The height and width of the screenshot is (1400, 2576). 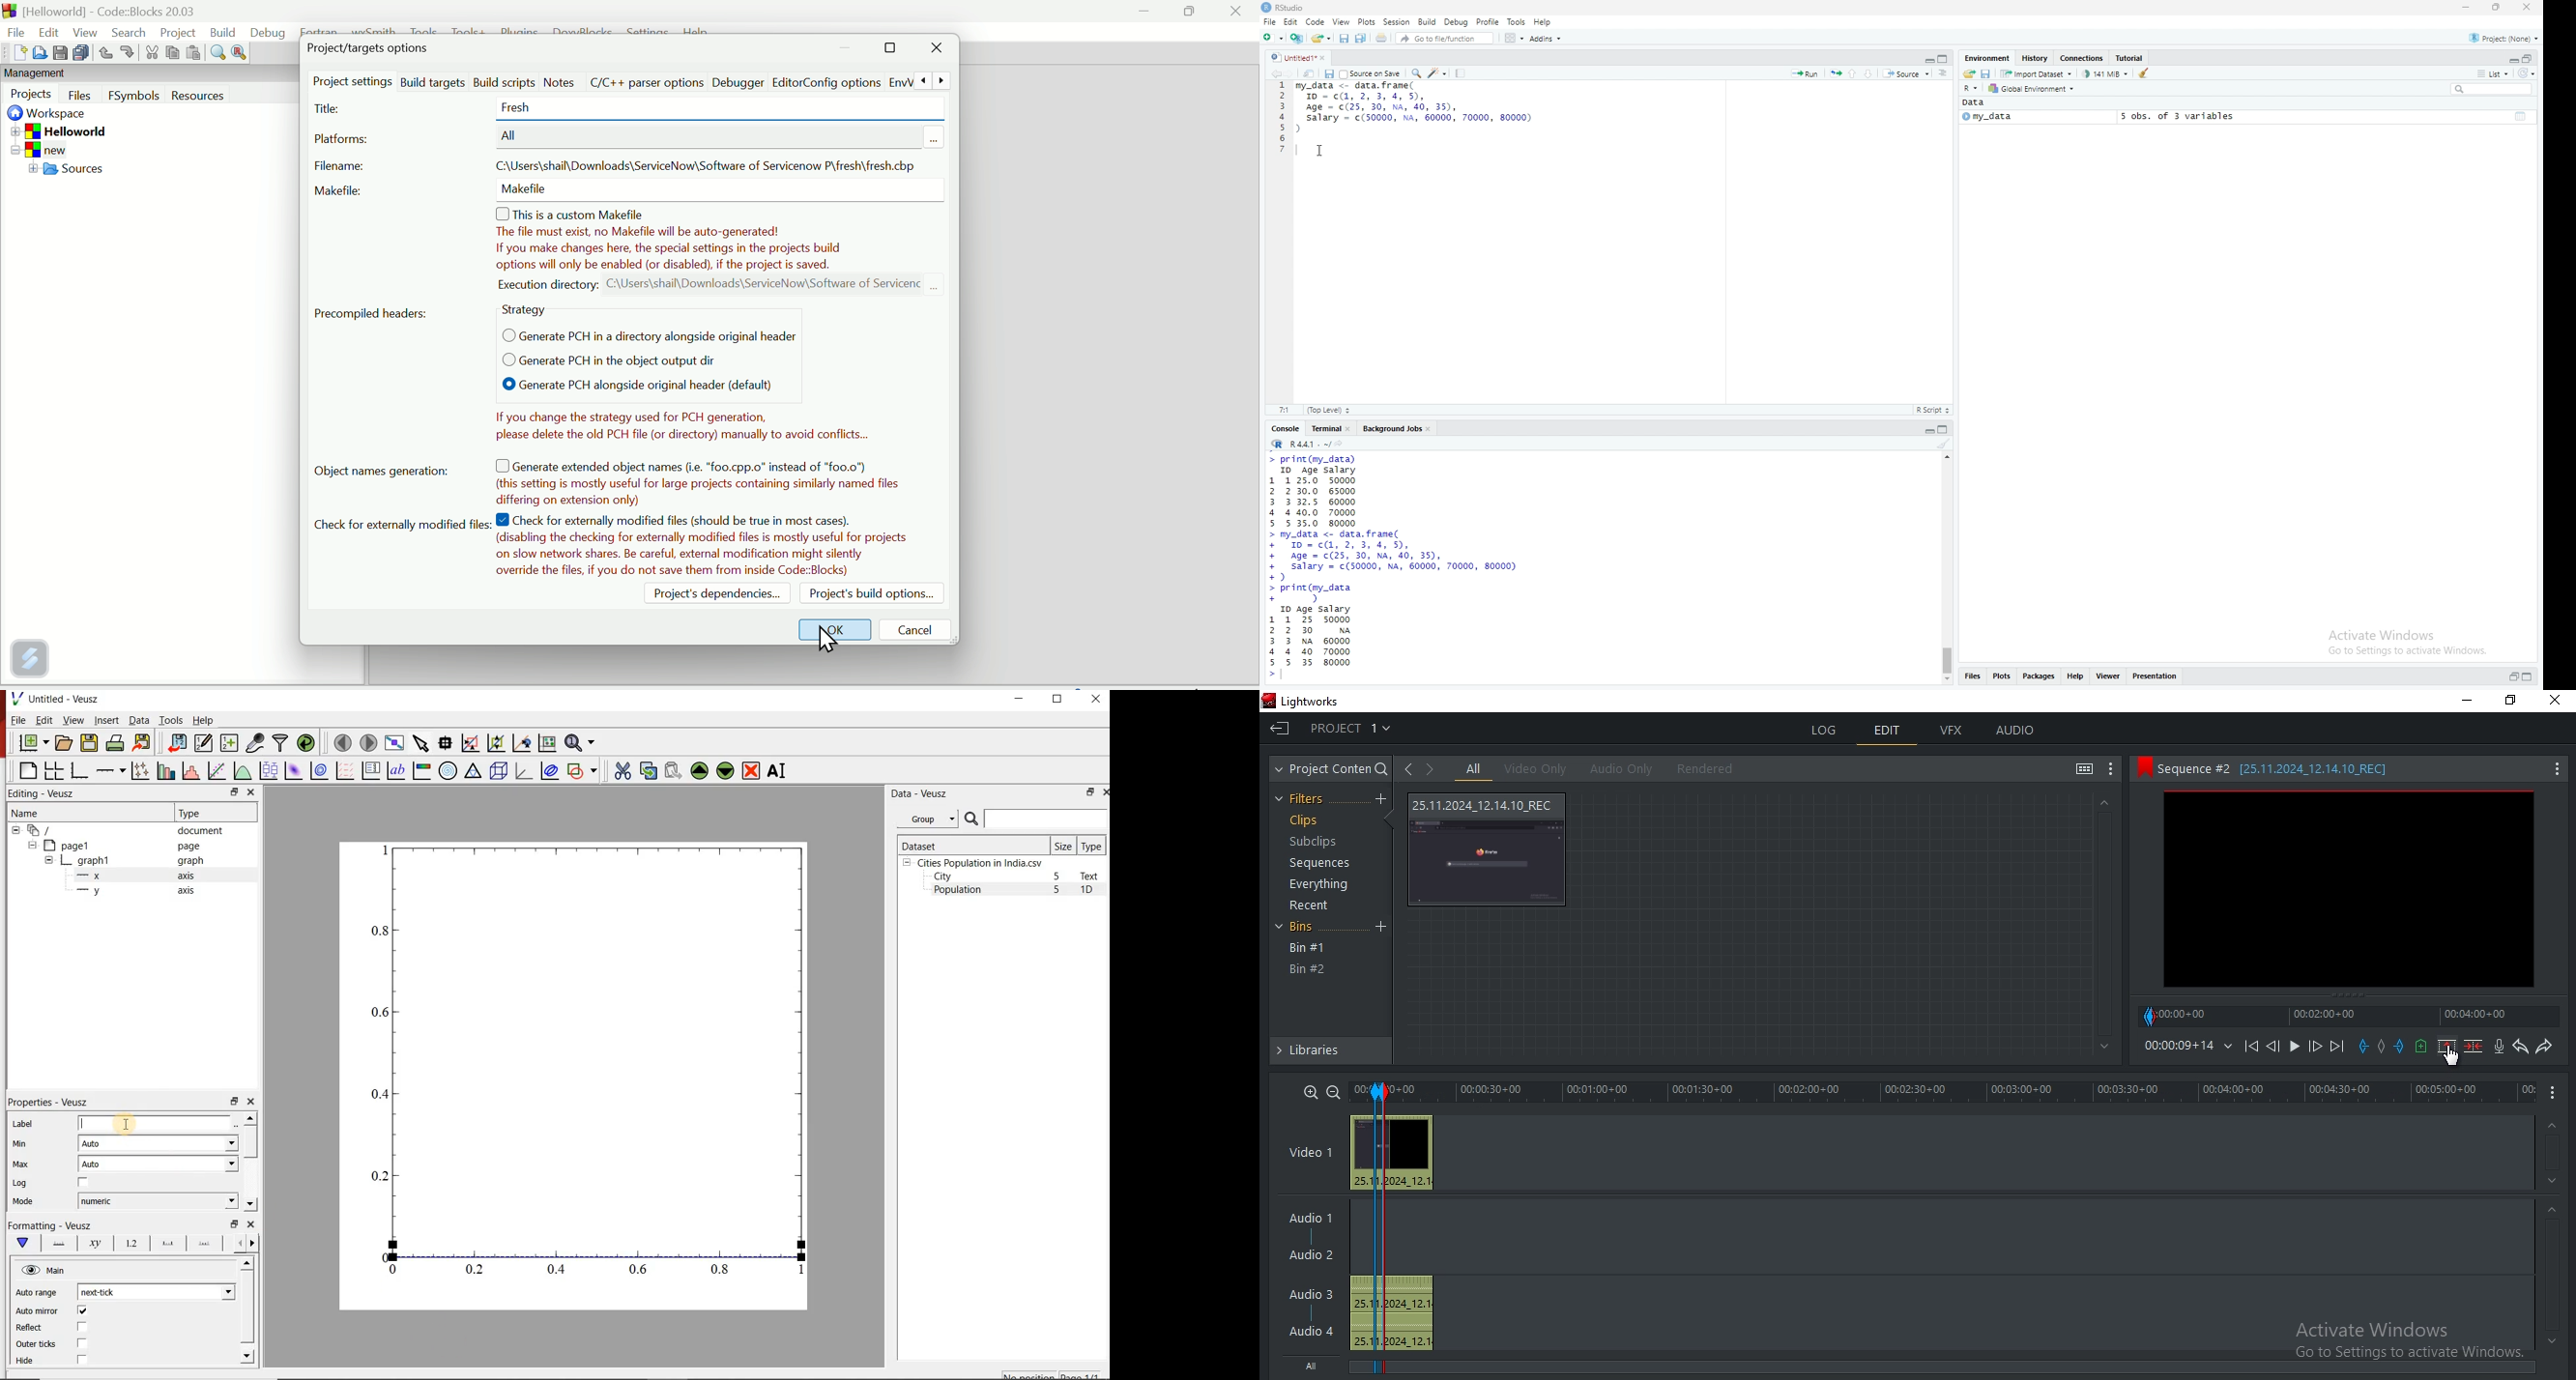 What do you see at coordinates (1370, 74) in the screenshot?
I see `source on save` at bounding box center [1370, 74].